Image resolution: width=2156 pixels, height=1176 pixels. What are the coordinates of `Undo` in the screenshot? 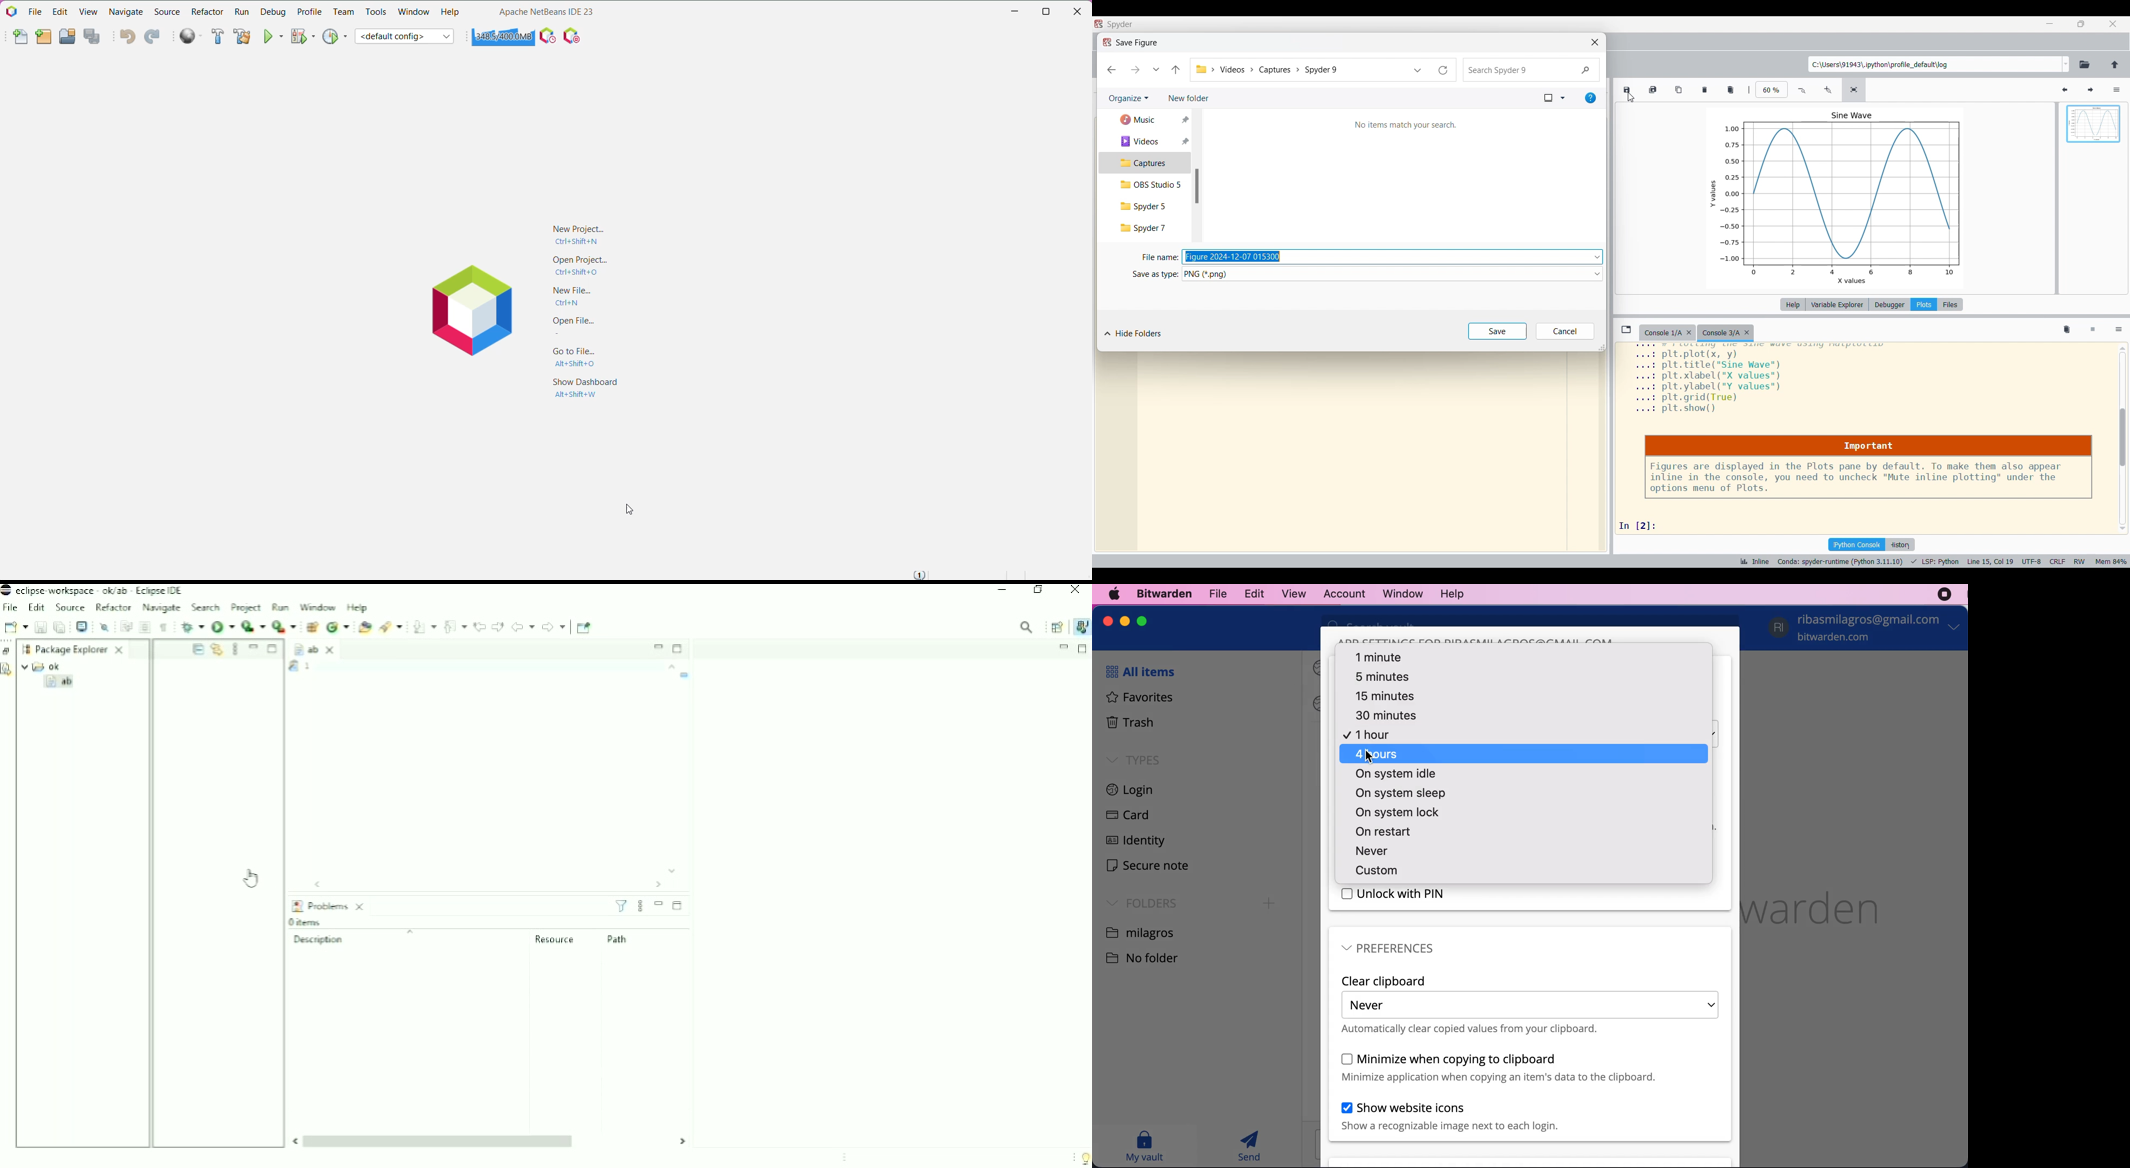 It's located at (126, 38).